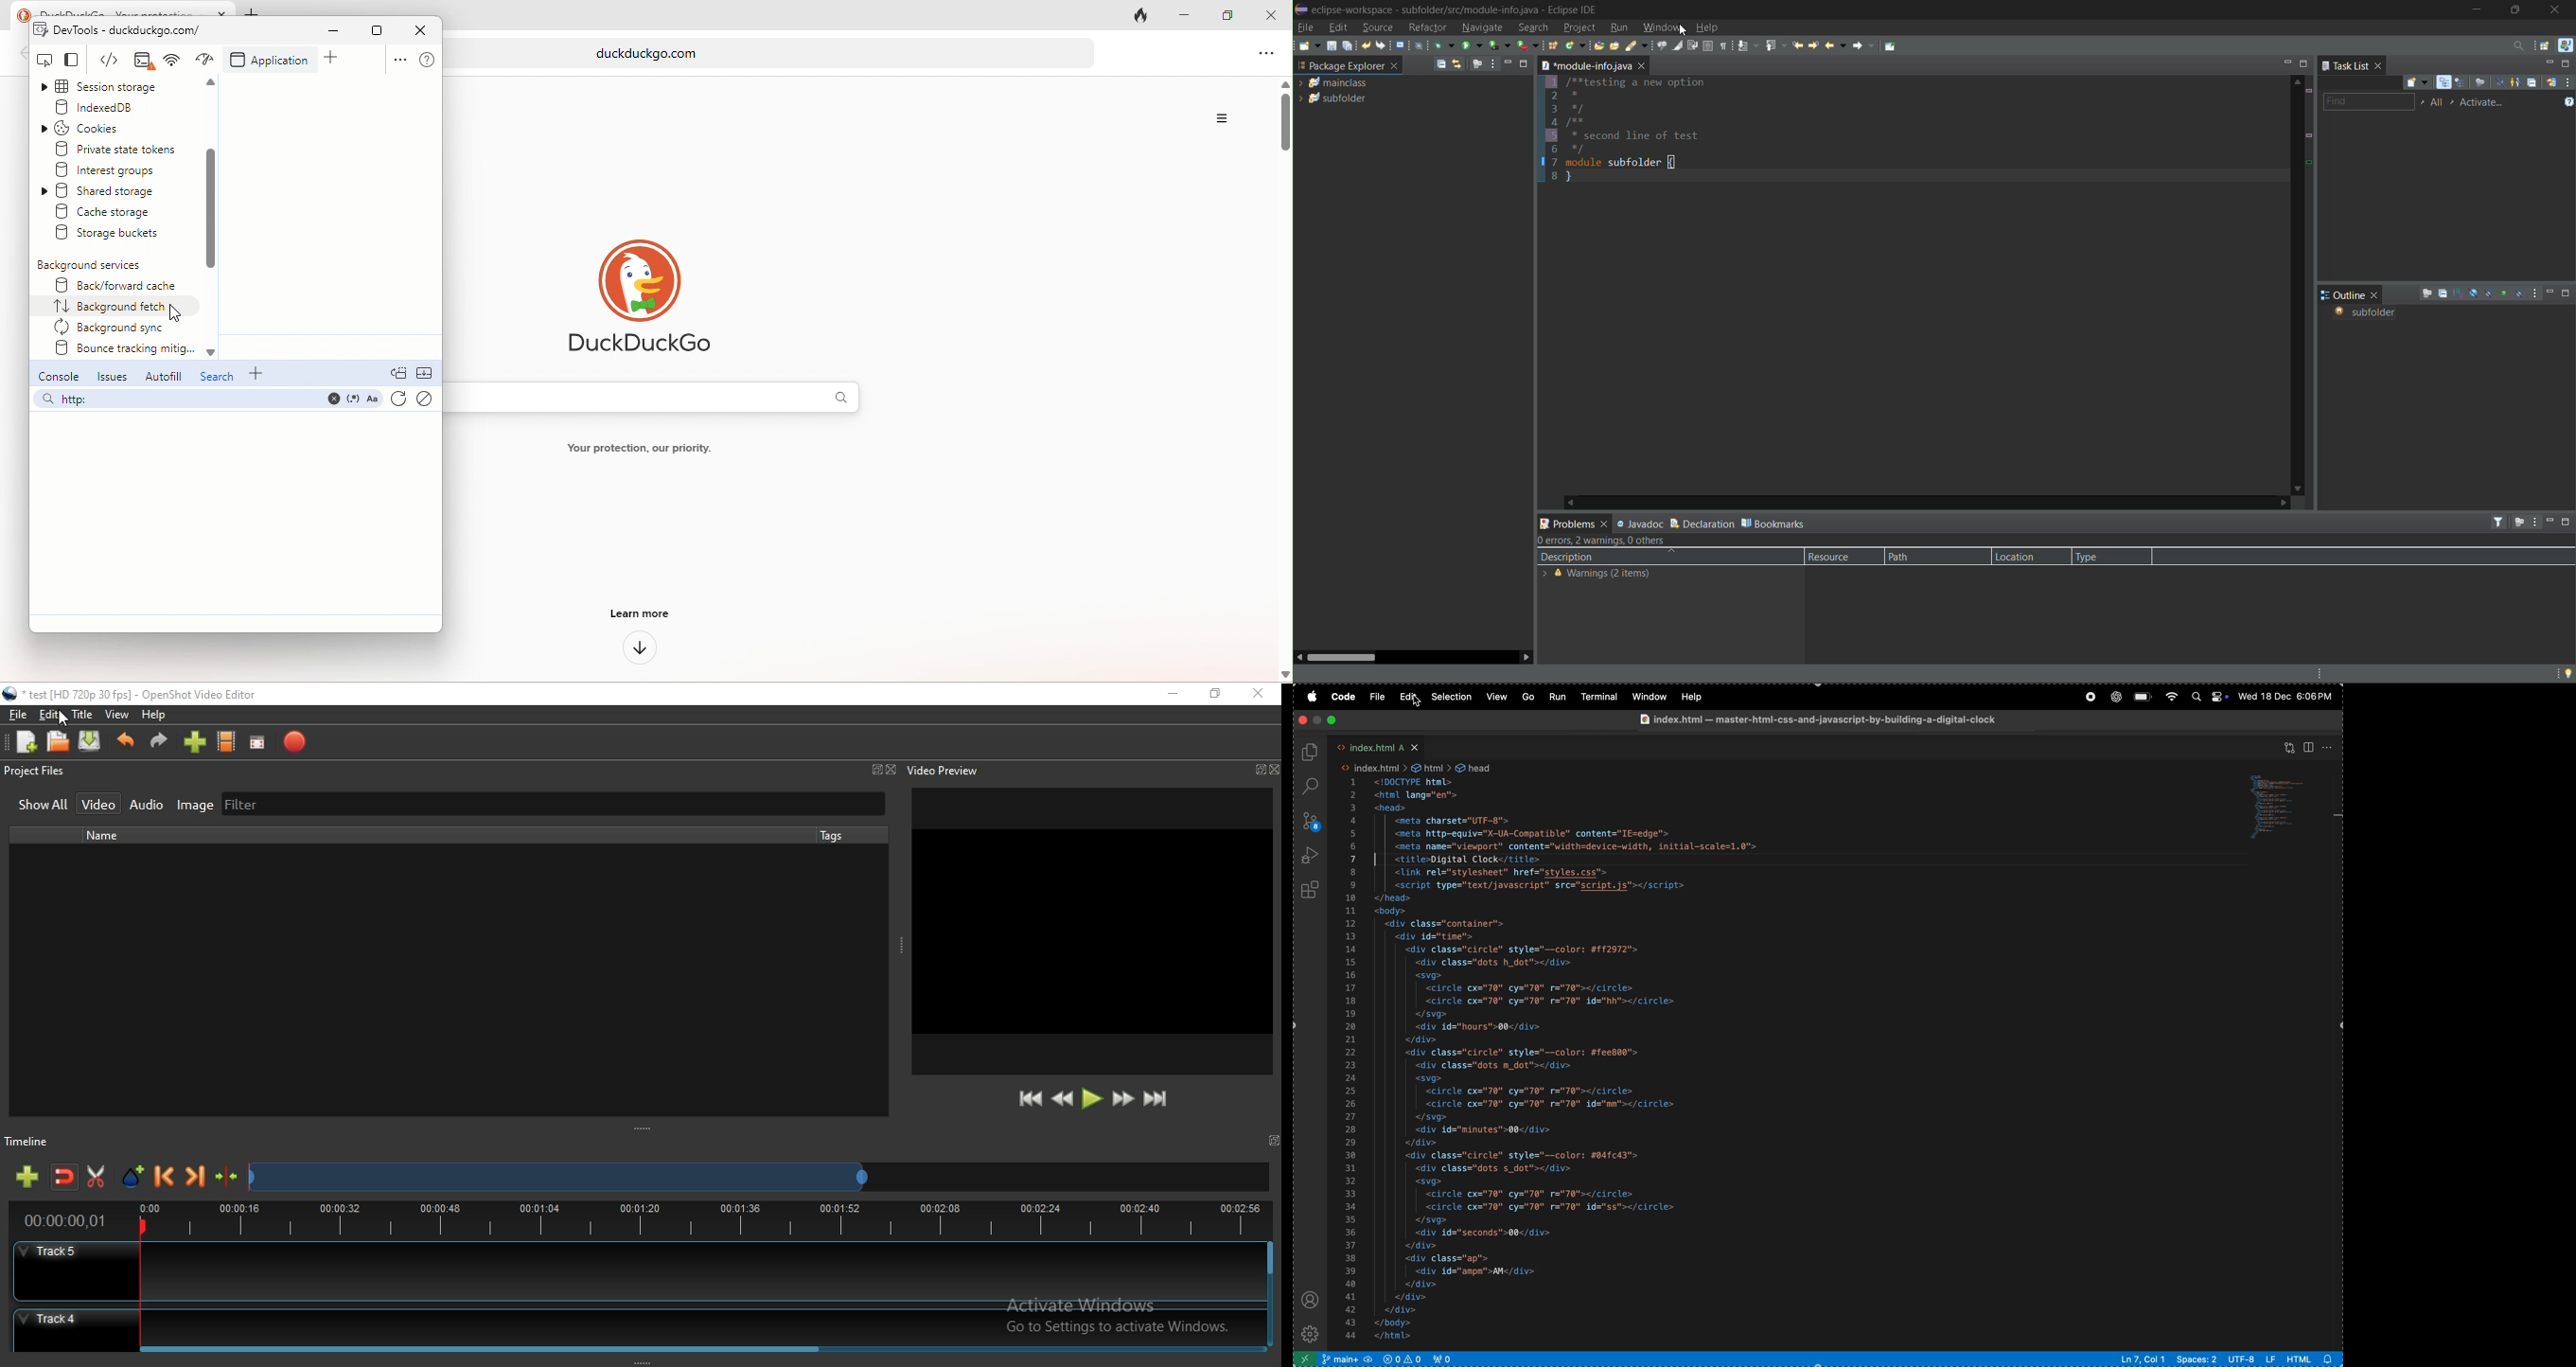 The height and width of the screenshot is (1372, 2576). What do you see at coordinates (2501, 522) in the screenshot?
I see `filters` at bounding box center [2501, 522].